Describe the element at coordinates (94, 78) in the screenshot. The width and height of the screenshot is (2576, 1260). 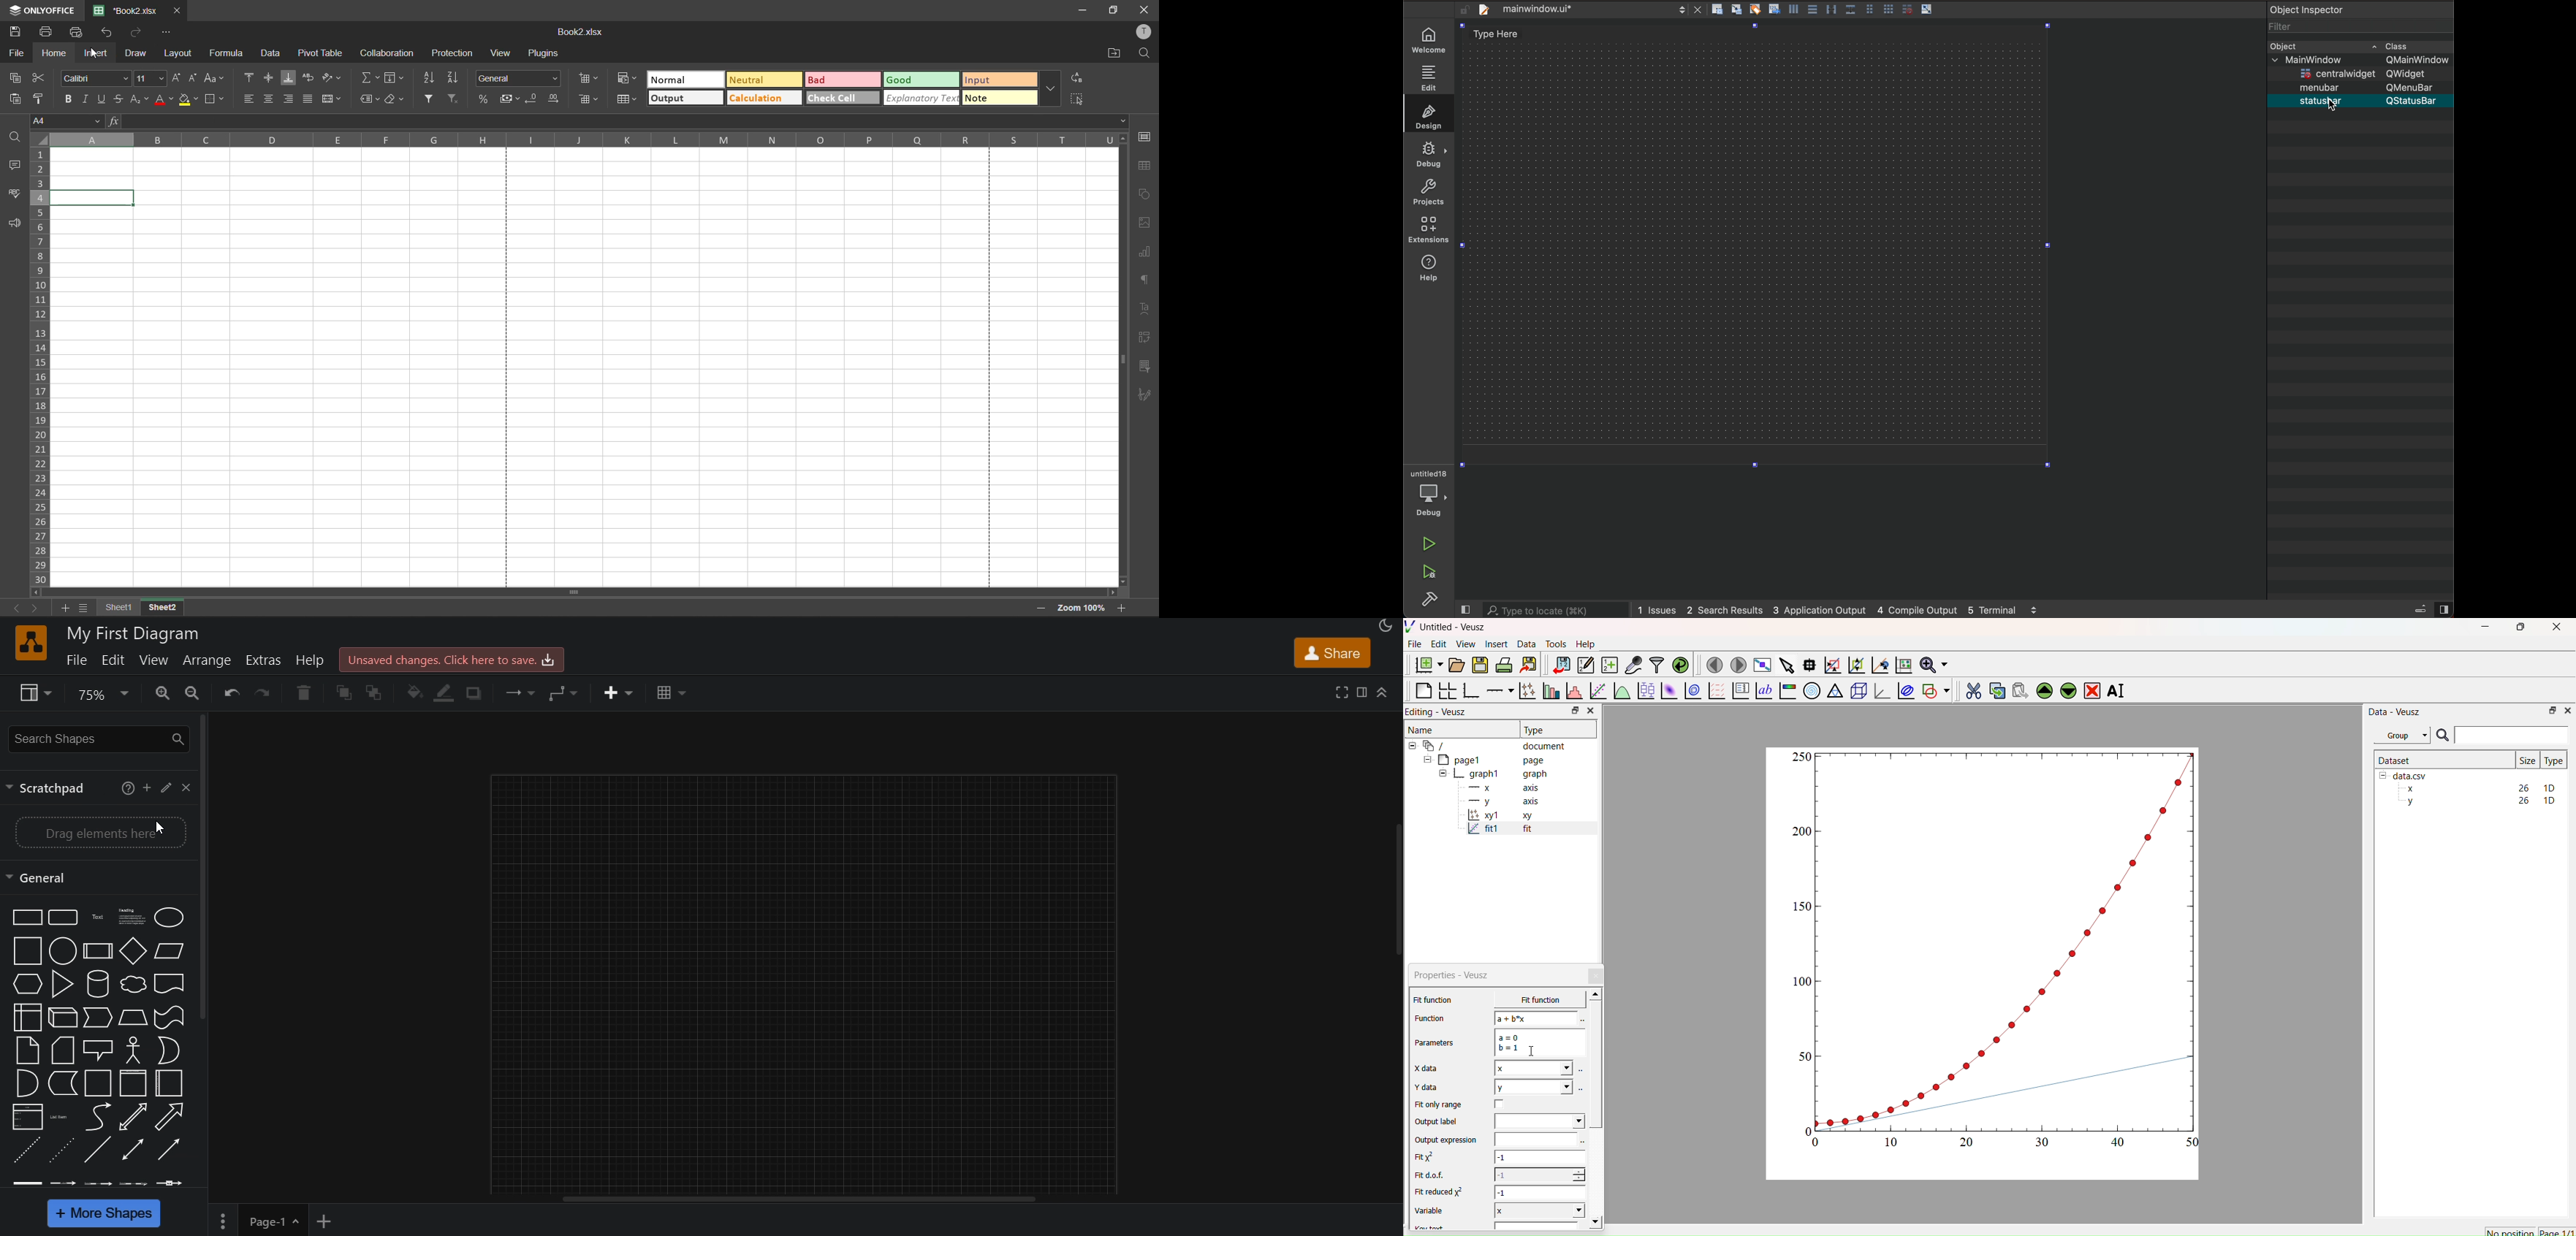
I see `font style` at that location.